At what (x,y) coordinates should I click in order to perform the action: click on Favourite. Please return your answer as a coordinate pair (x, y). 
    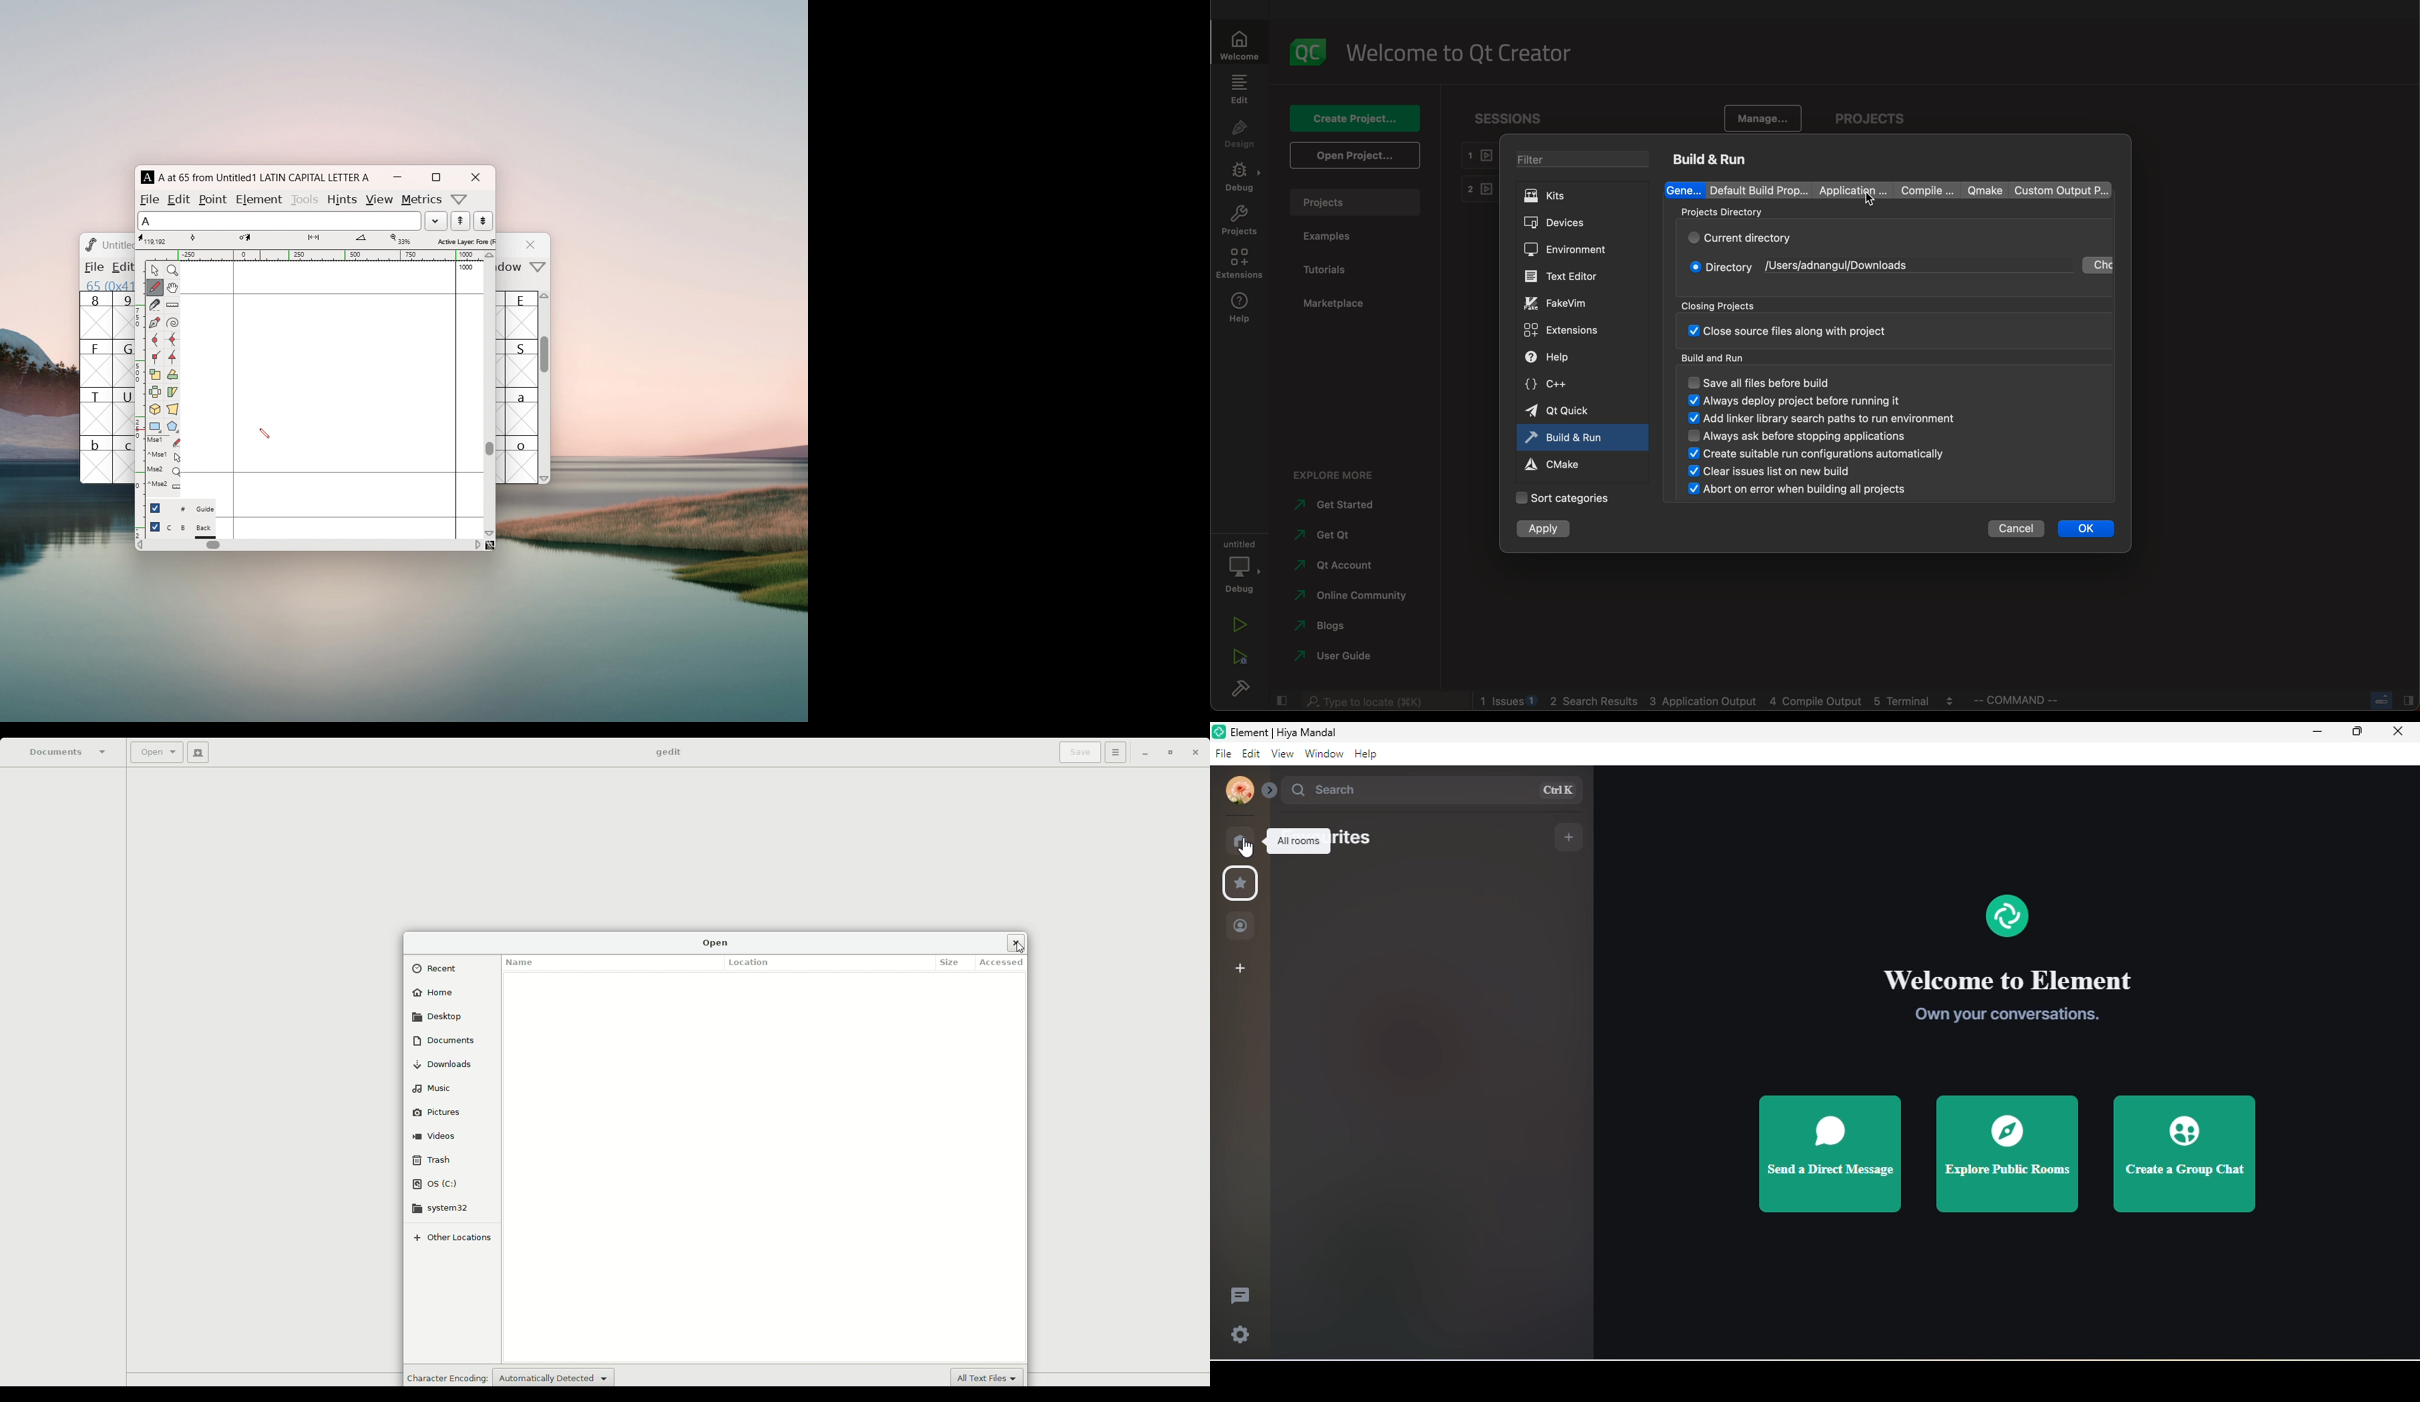
    Looking at the image, I should click on (1240, 883).